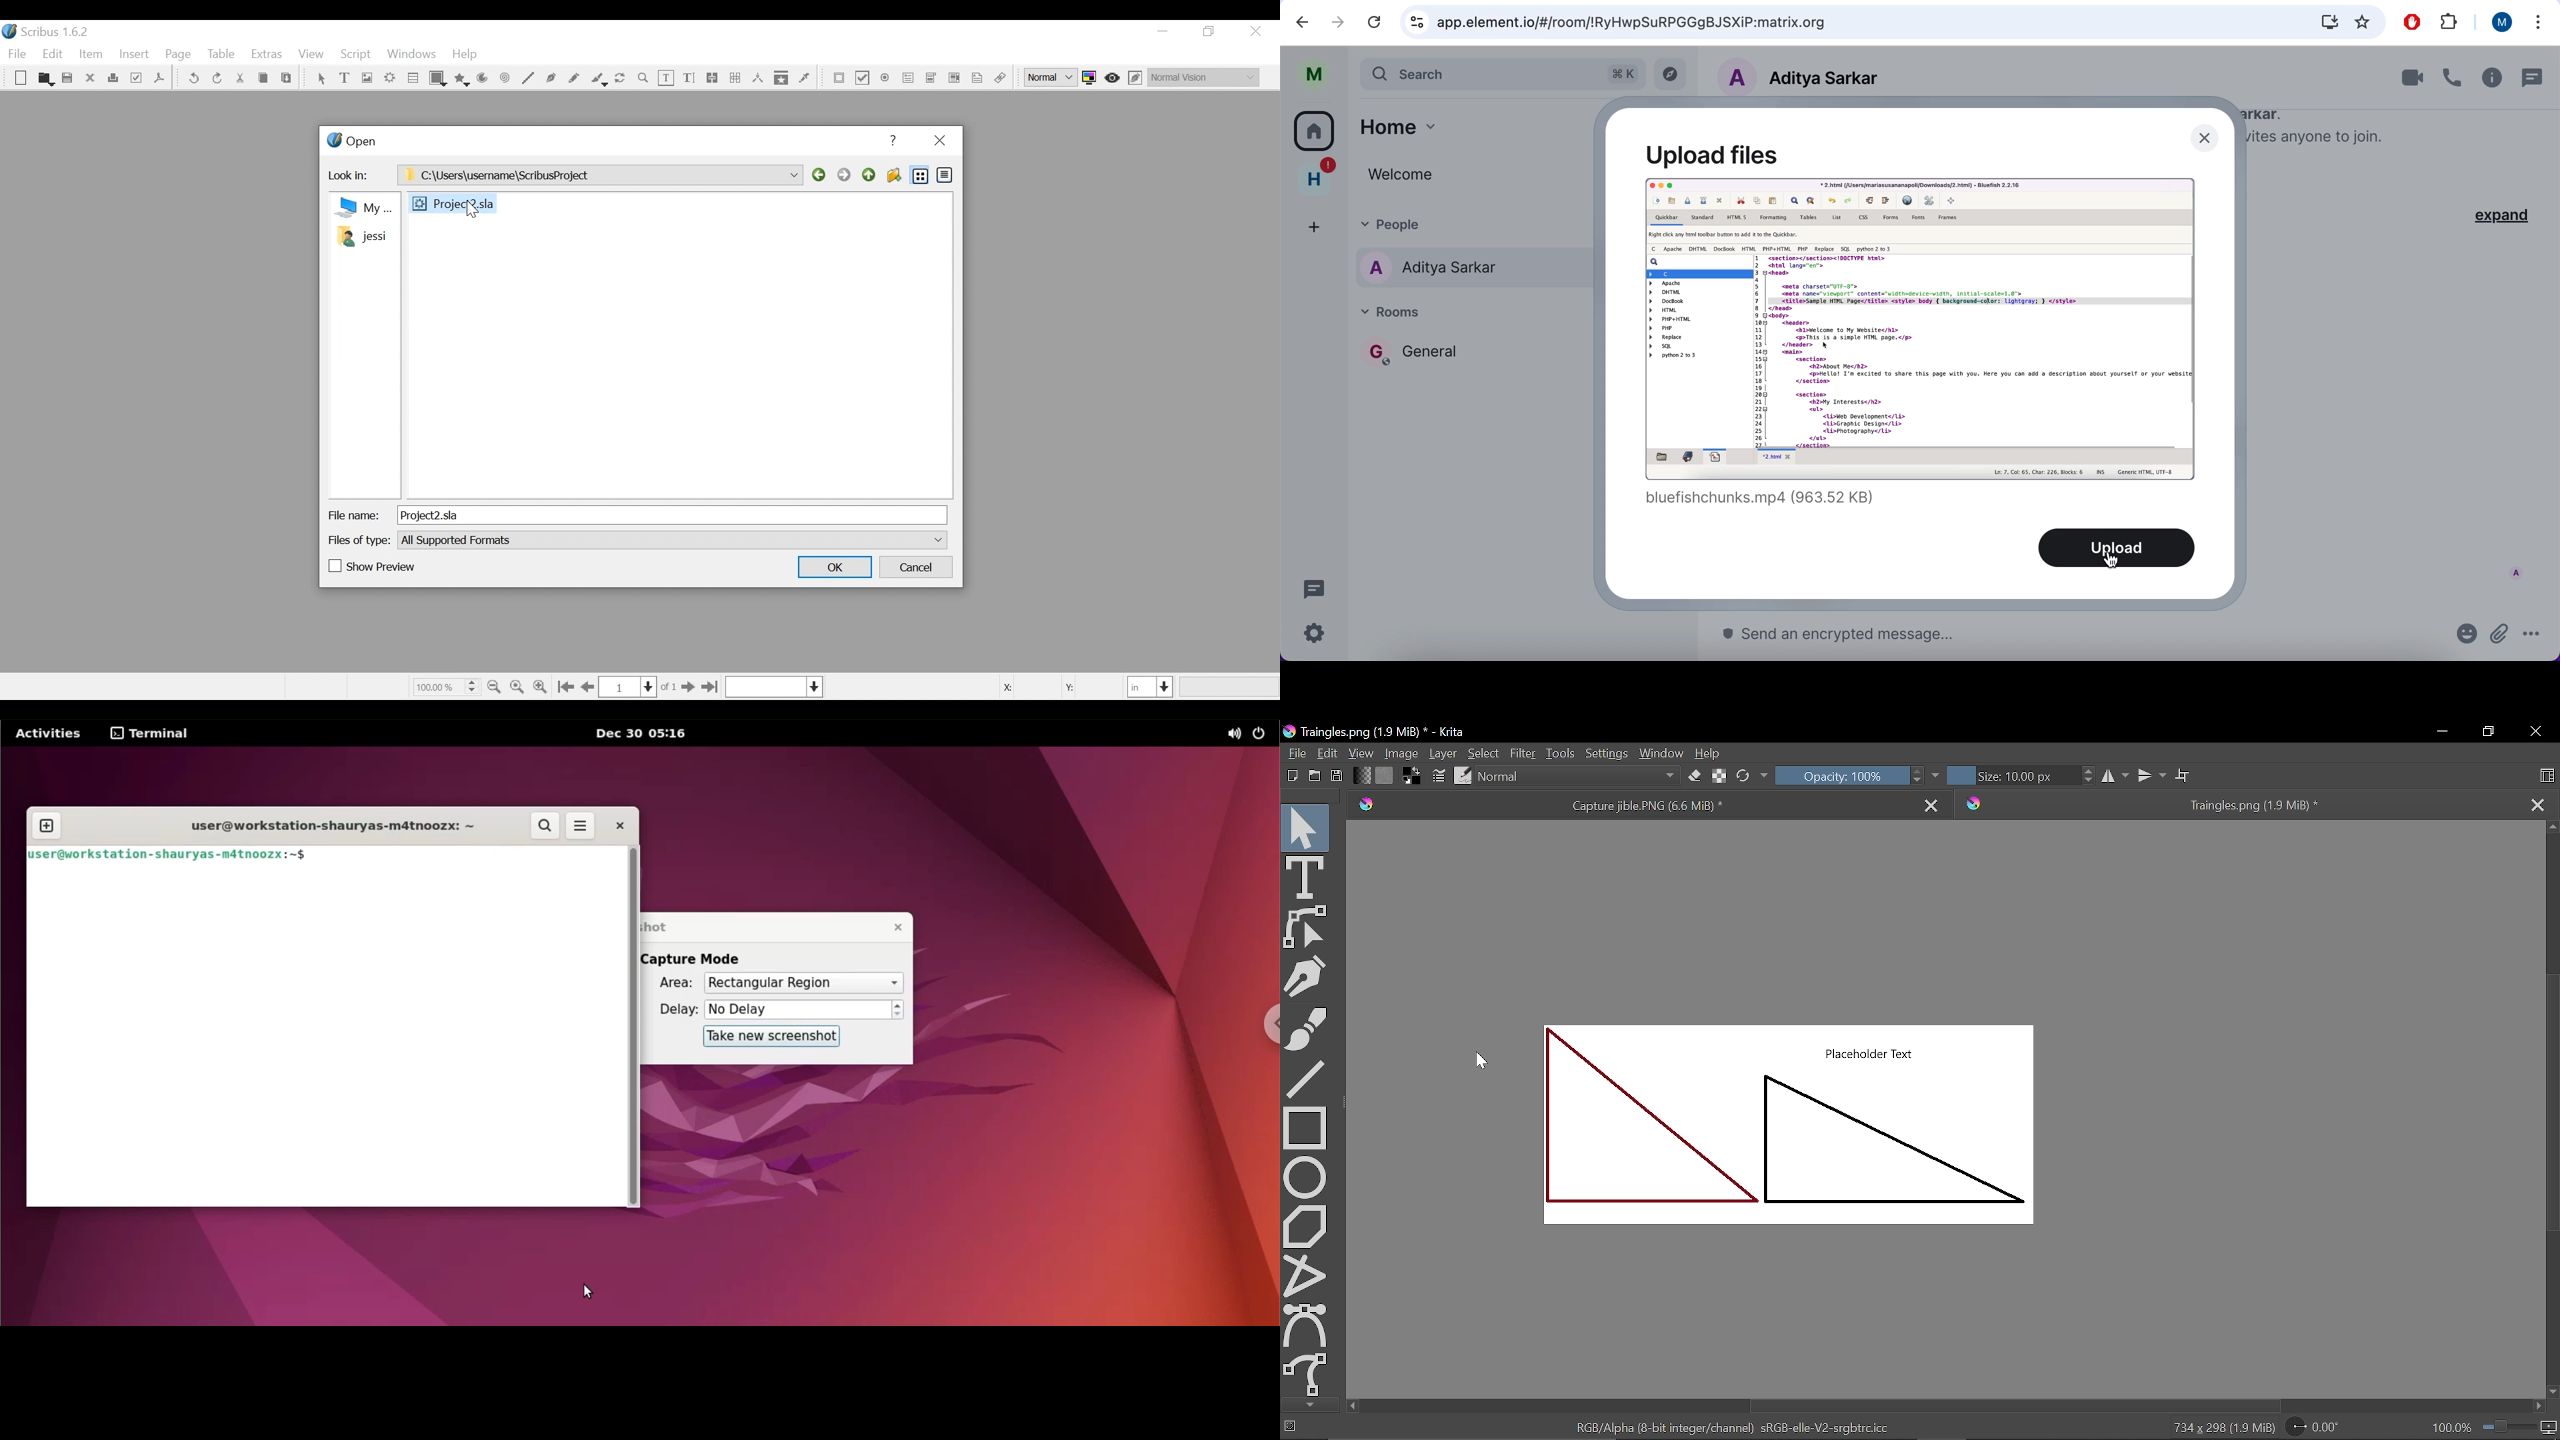 The height and width of the screenshot is (1456, 2576). I want to click on Layer, so click(1443, 753).